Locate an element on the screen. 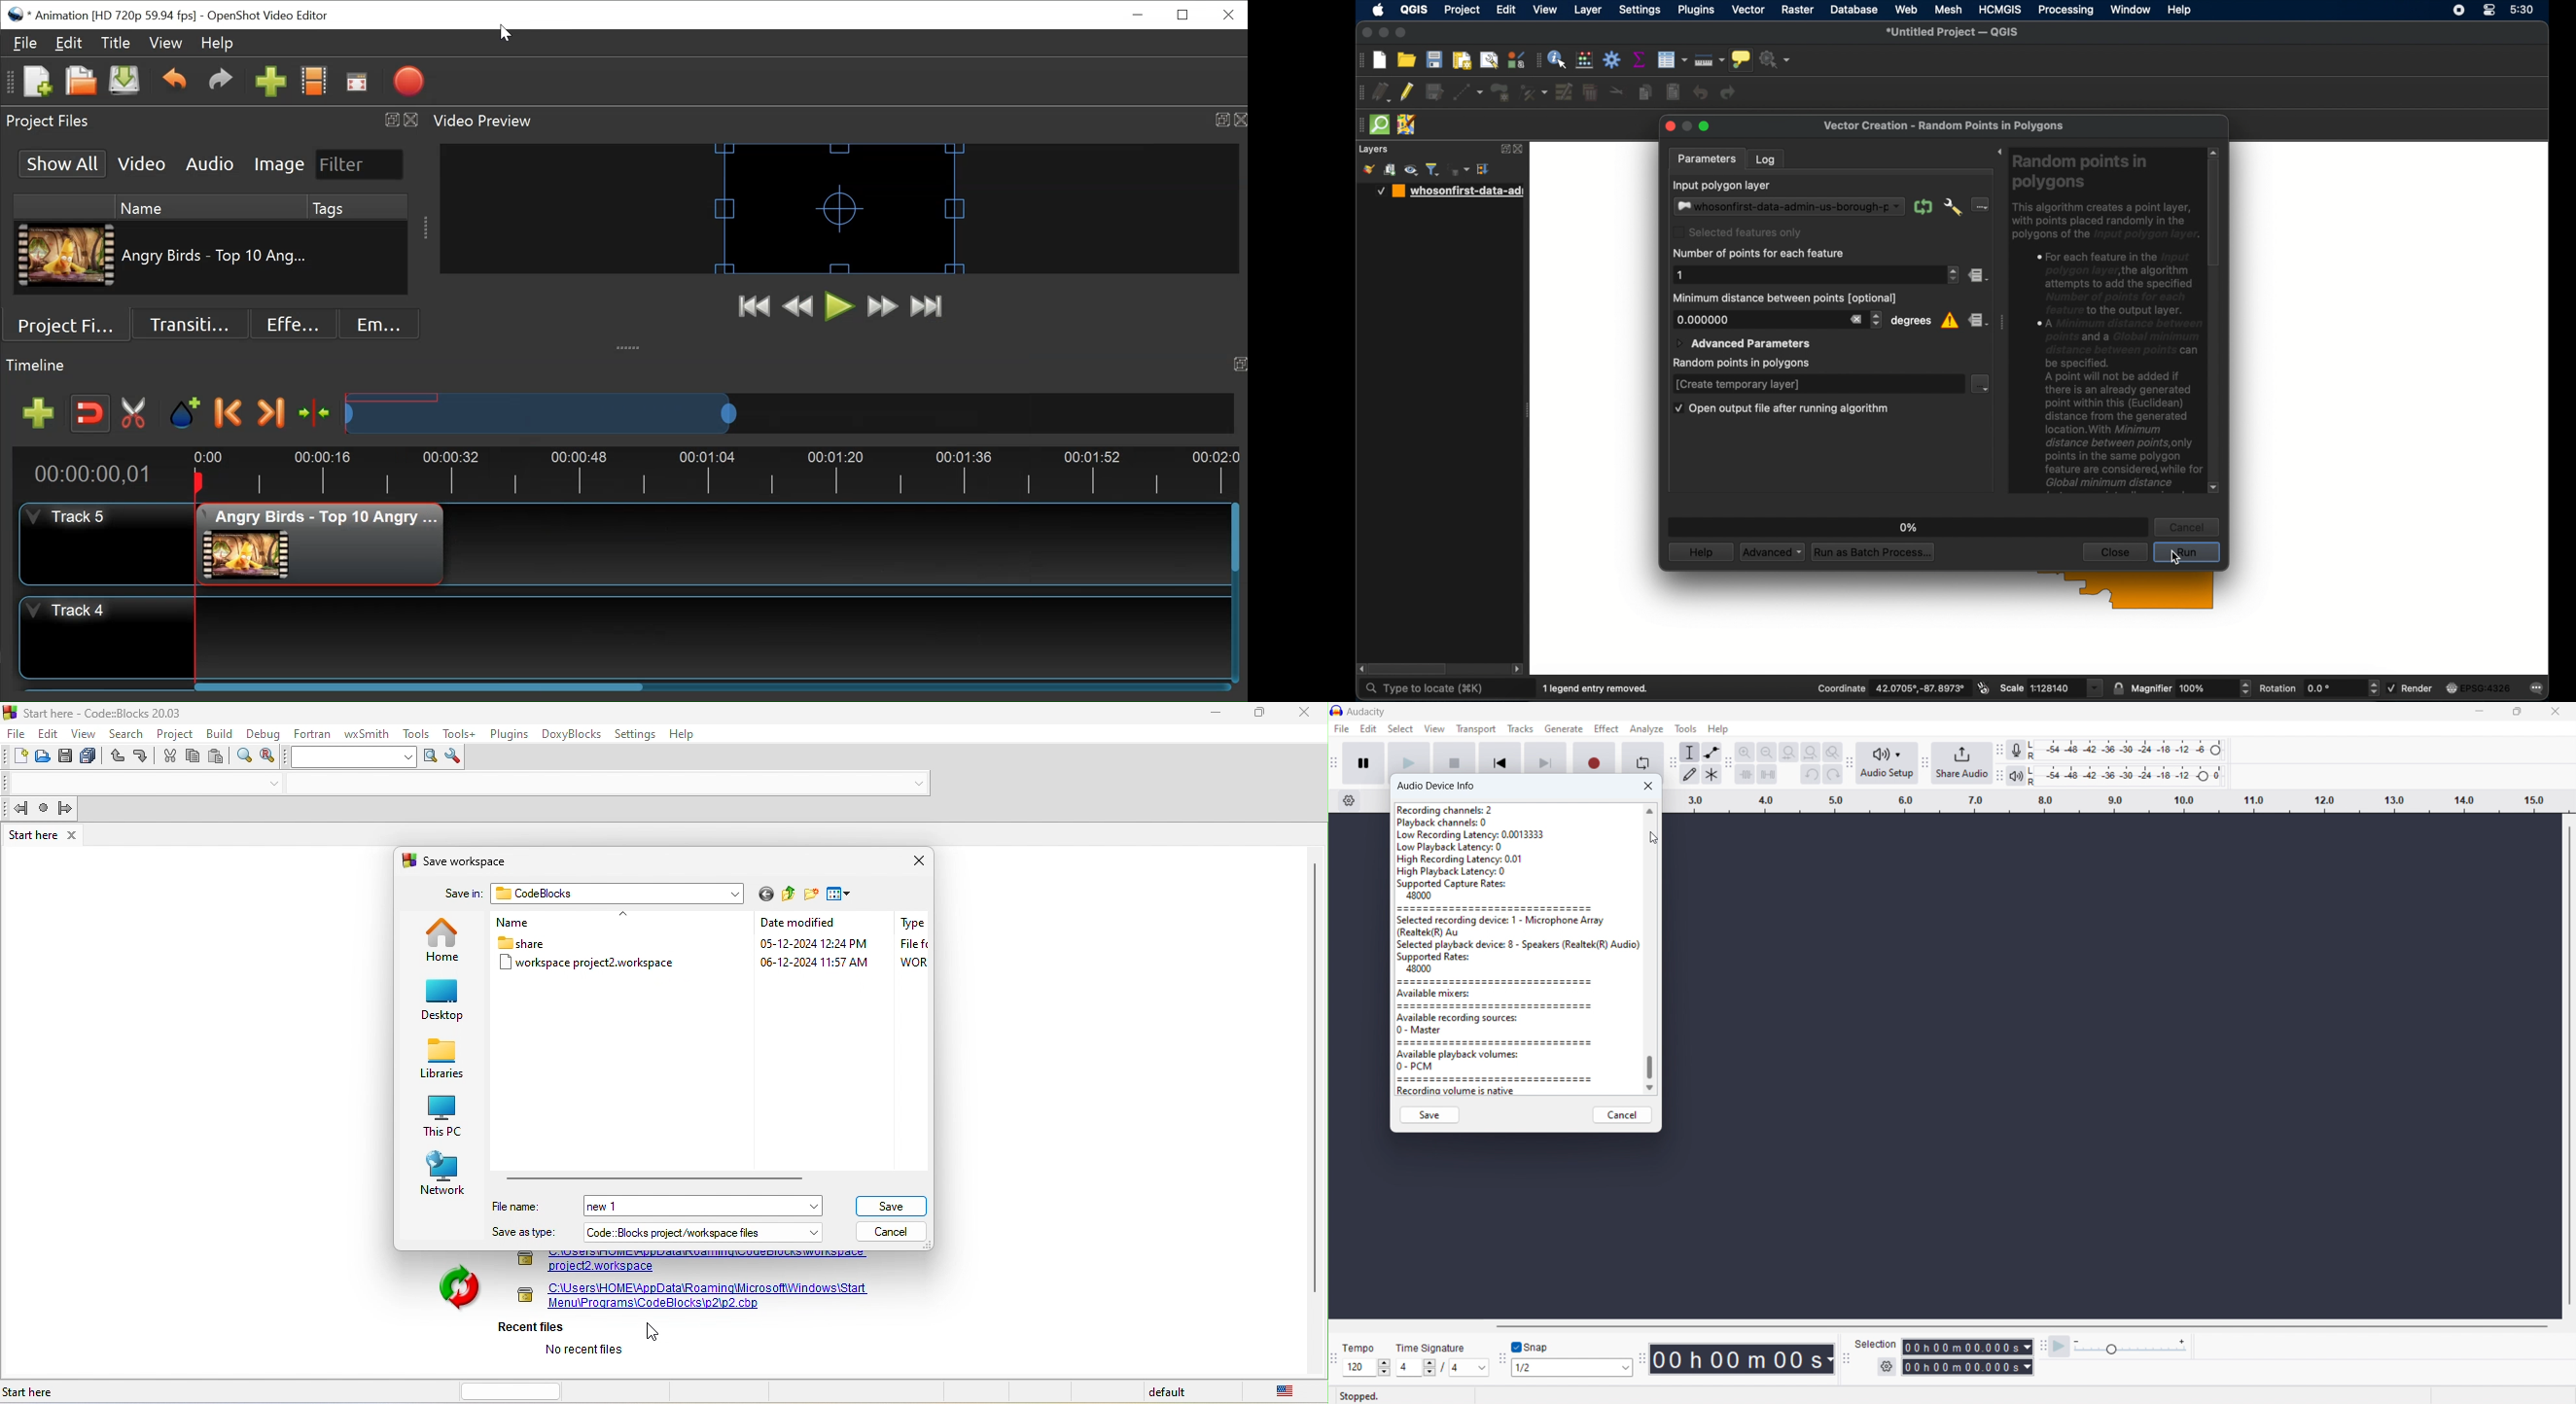 This screenshot has width=2576, height=1428. Video is located at coordinates (141, 163).